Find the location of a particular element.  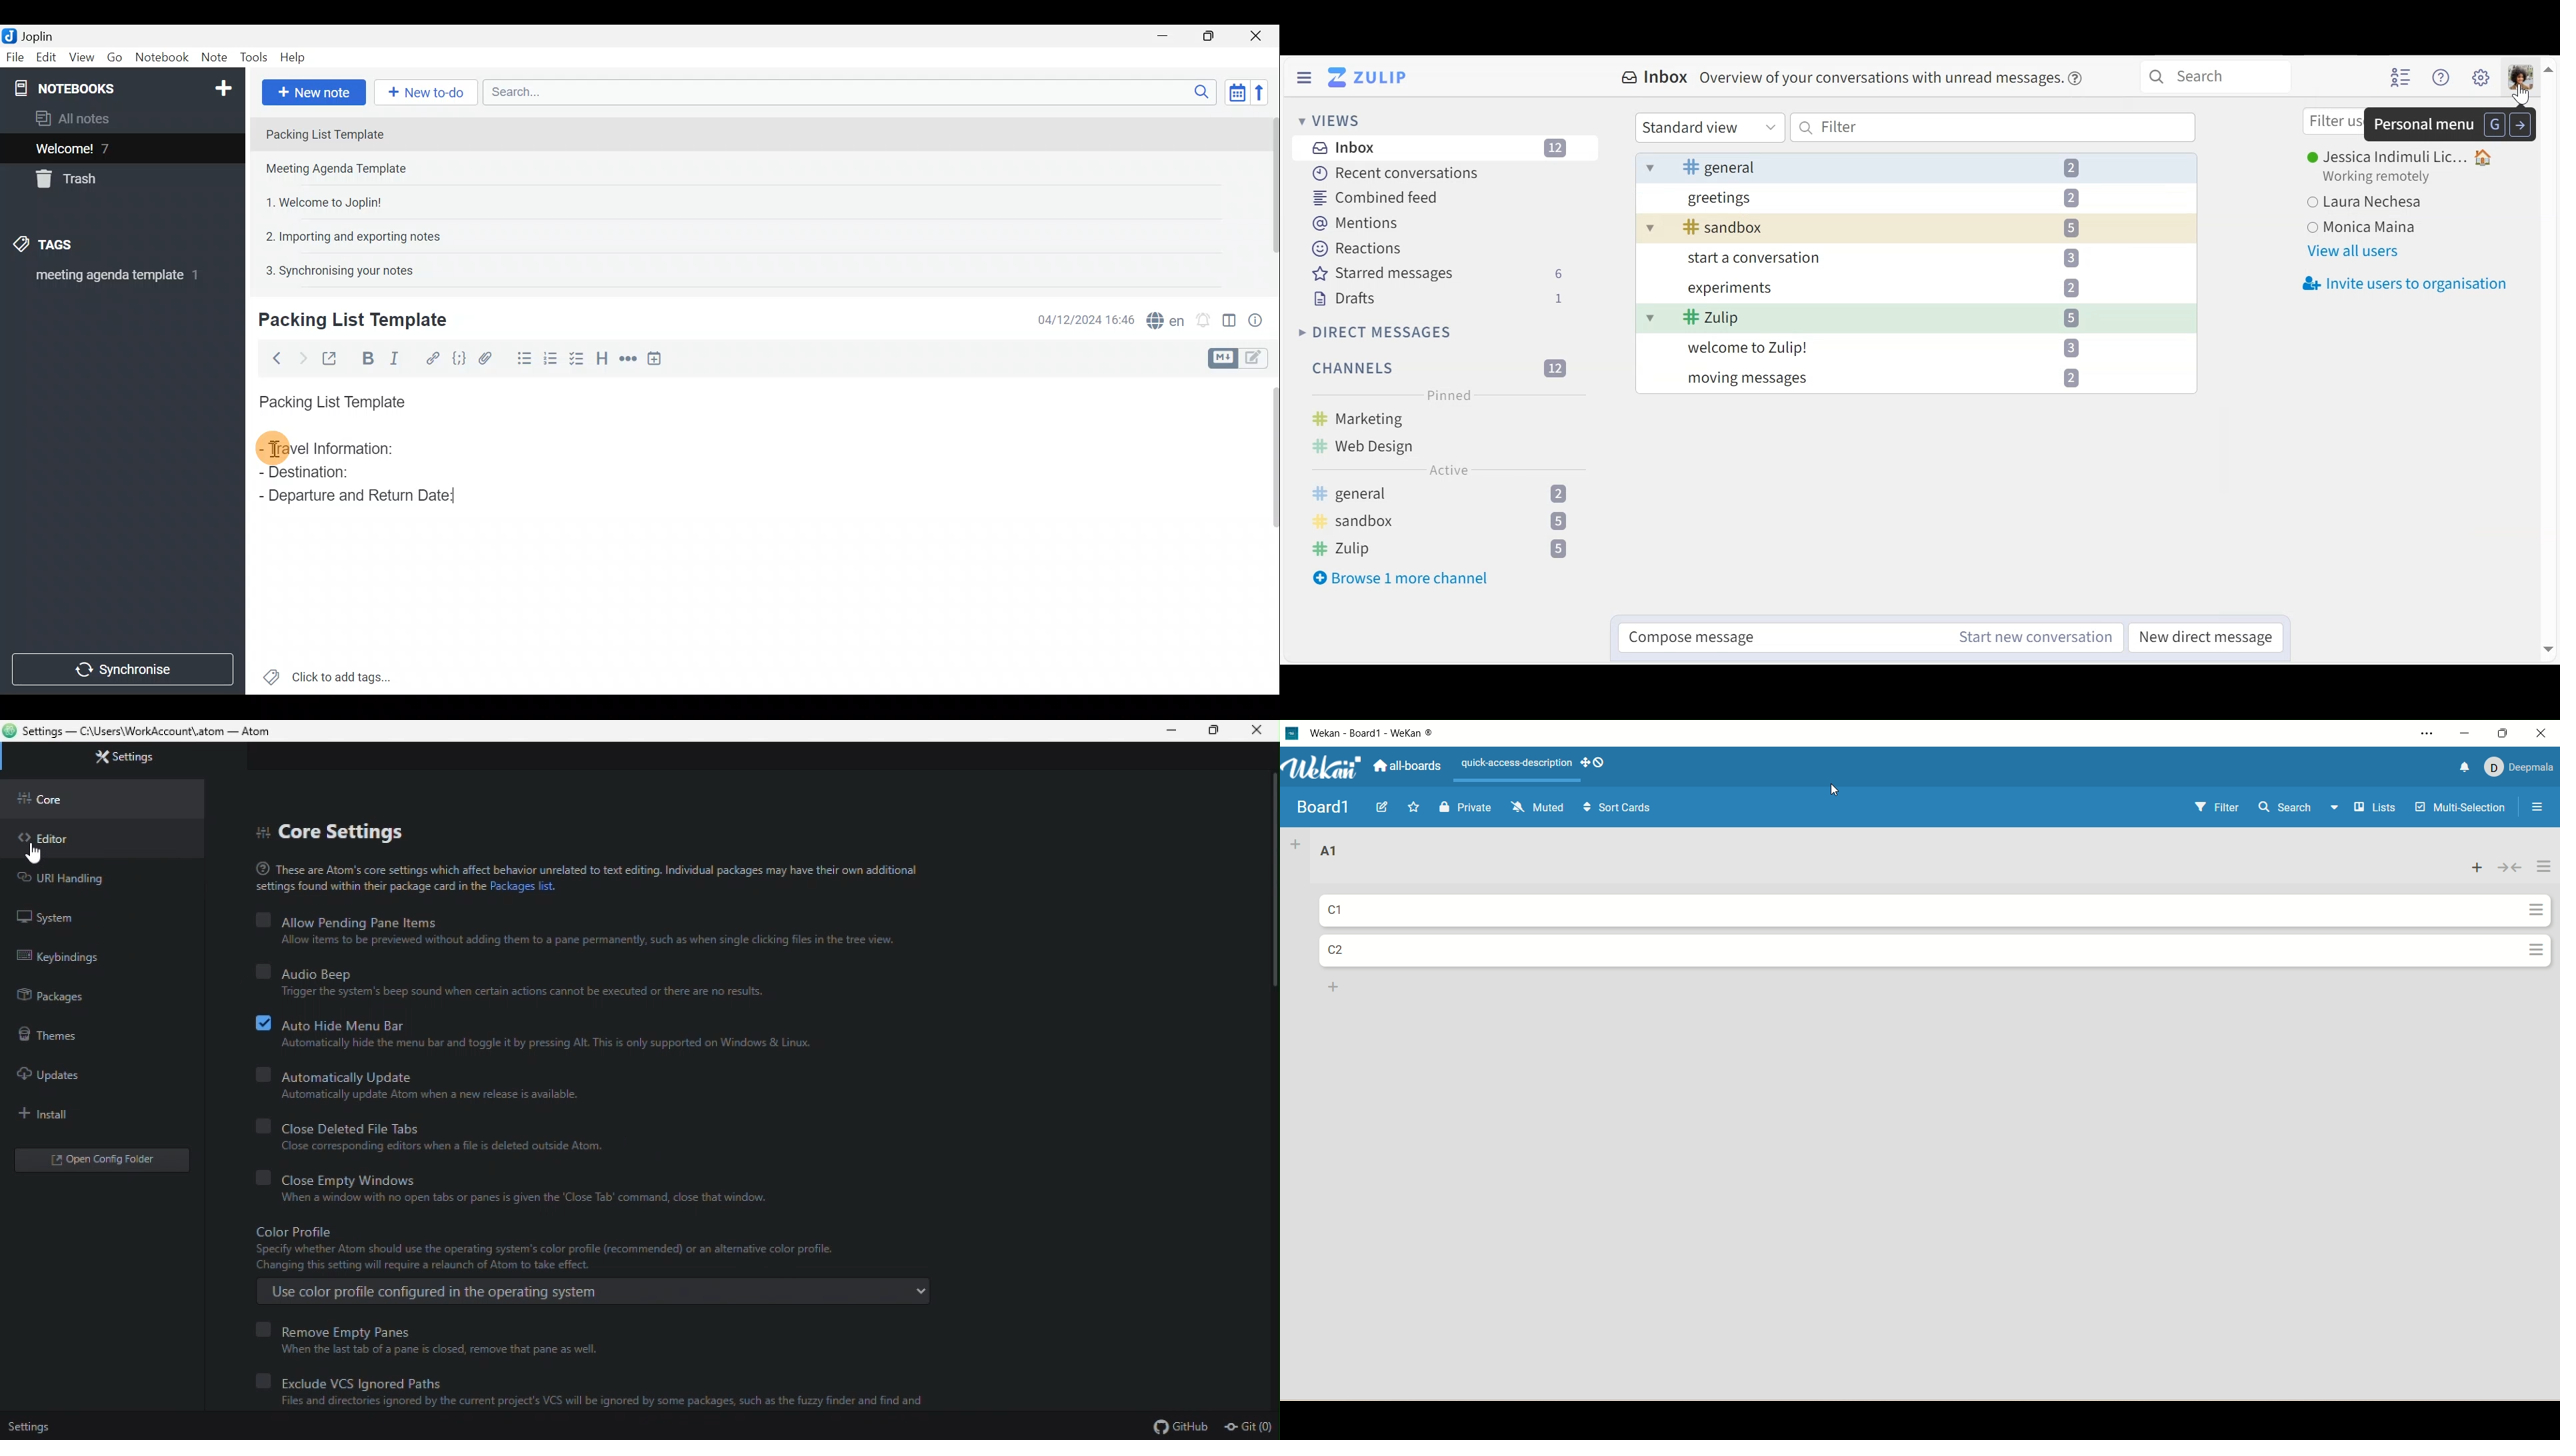

wekan is located at coordinates (1325, 769).